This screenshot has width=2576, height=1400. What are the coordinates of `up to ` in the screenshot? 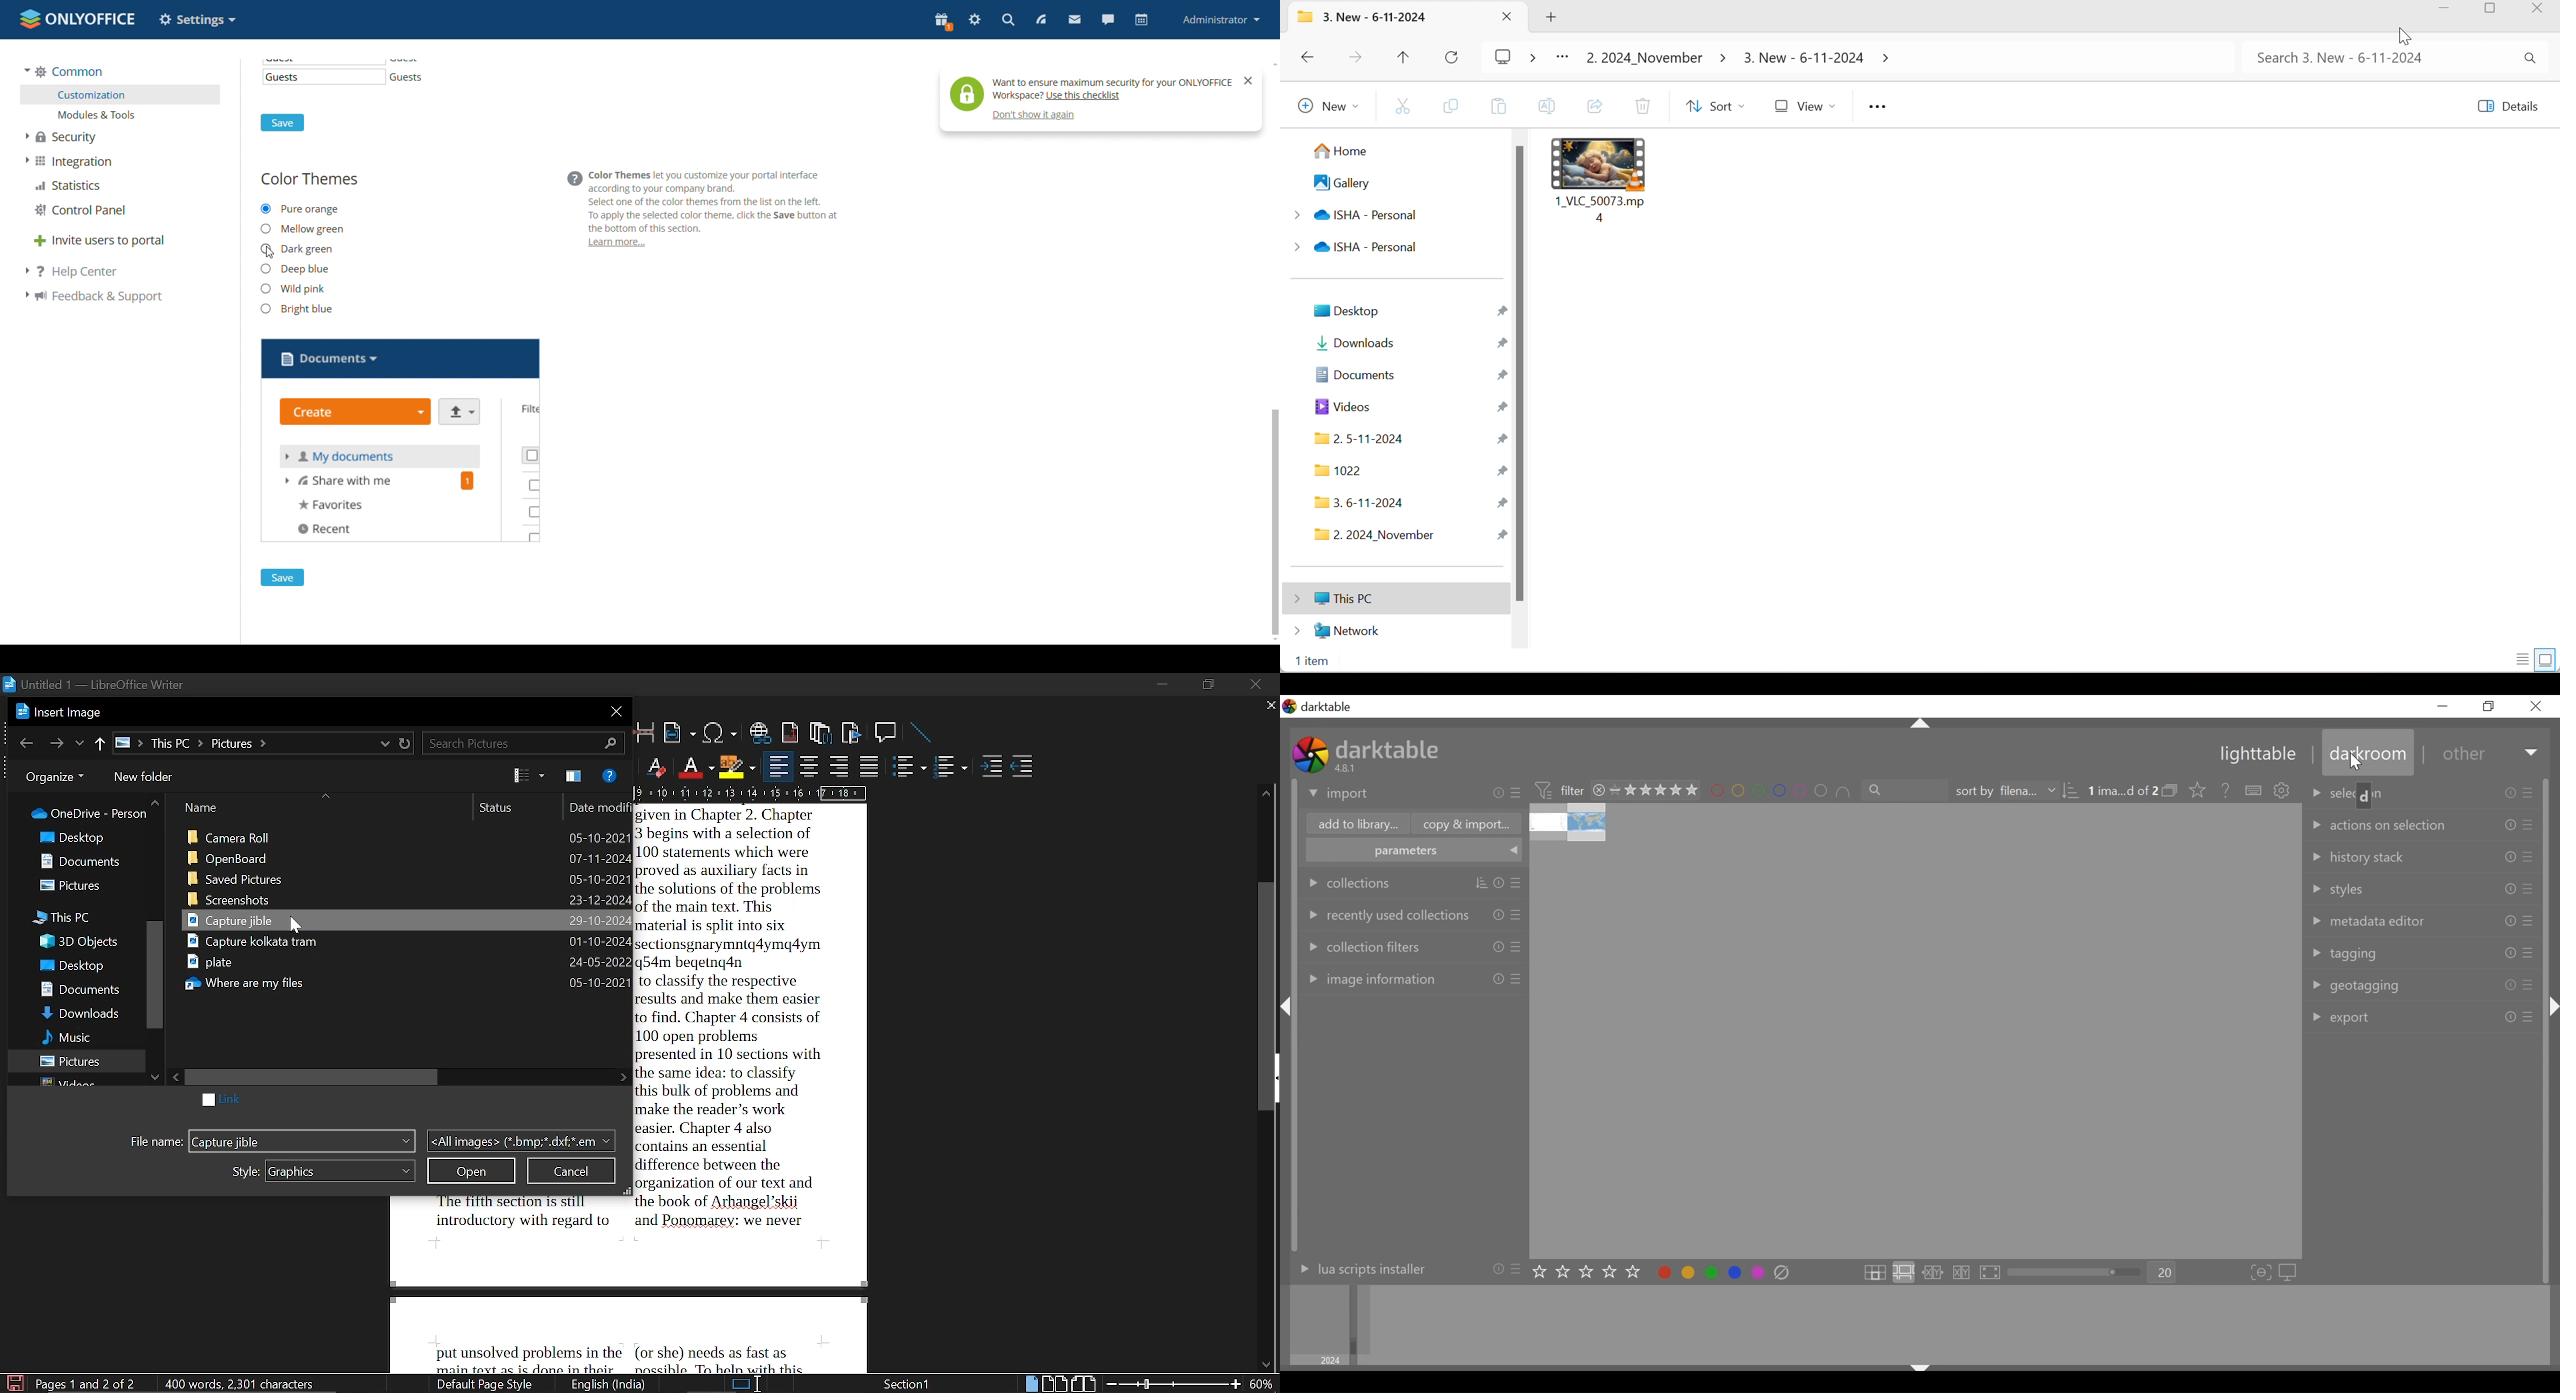 It's located at (99, 744).